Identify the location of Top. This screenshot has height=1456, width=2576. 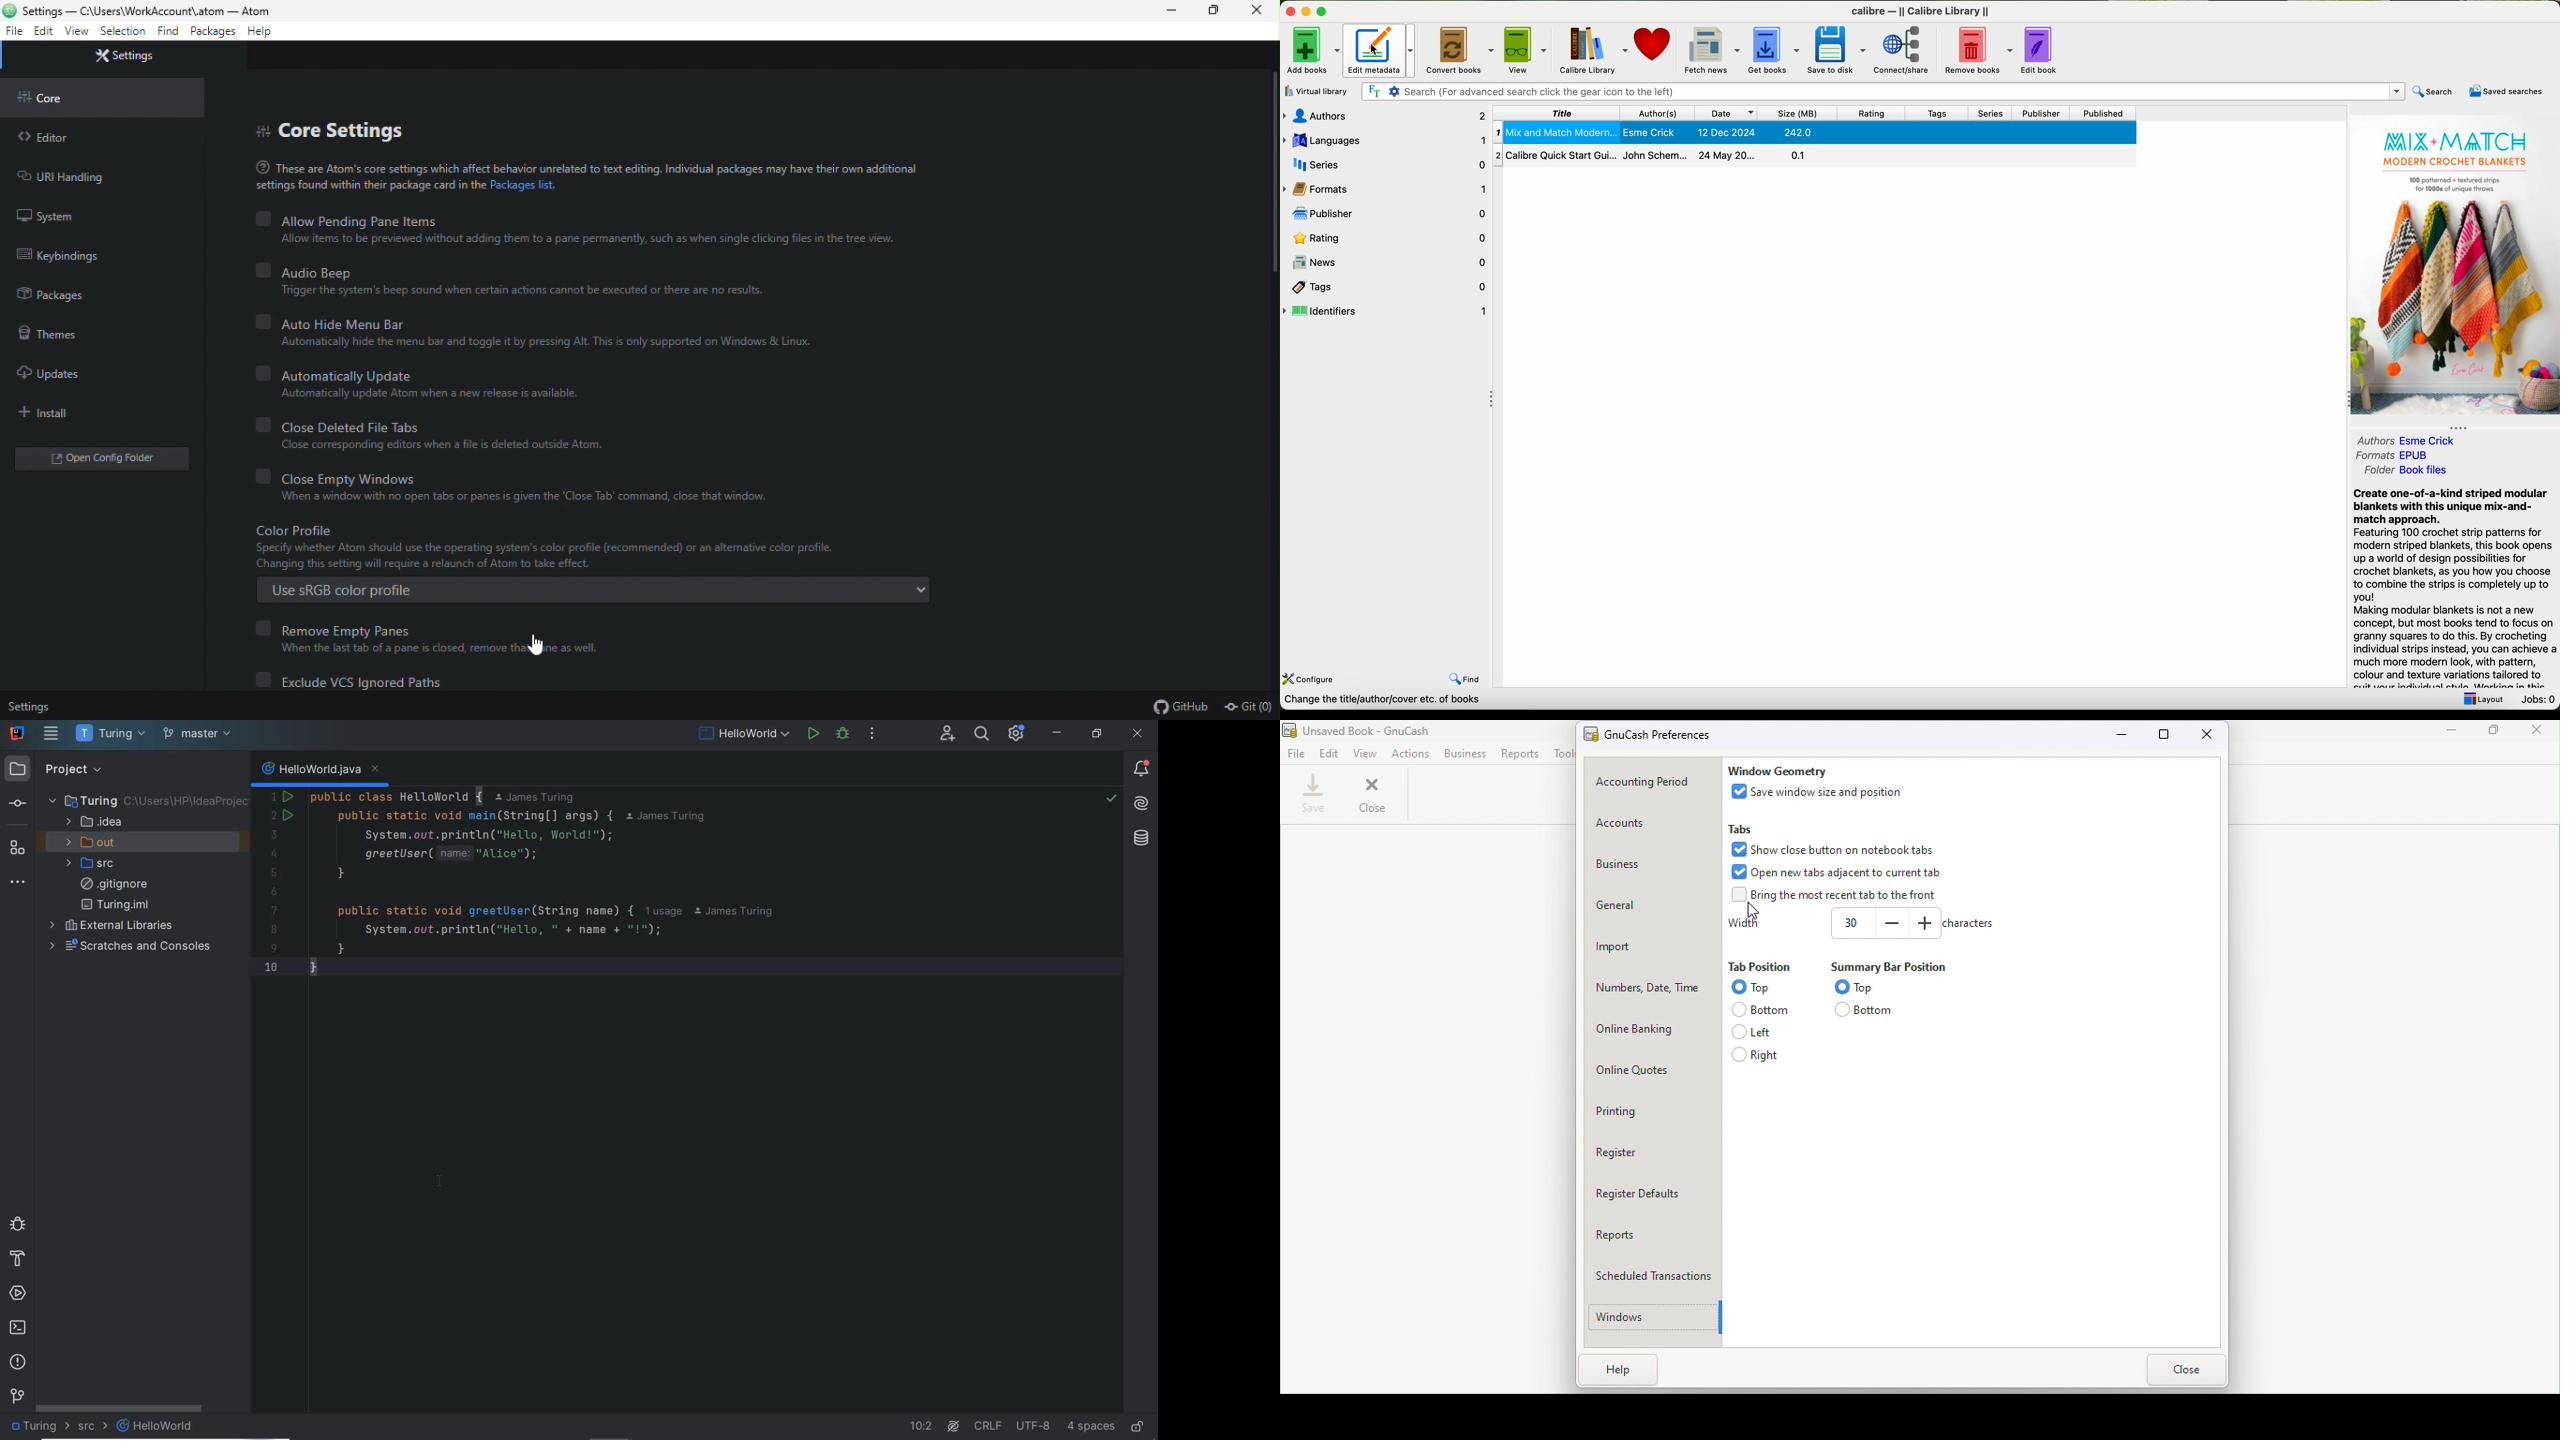
(1750, 988).